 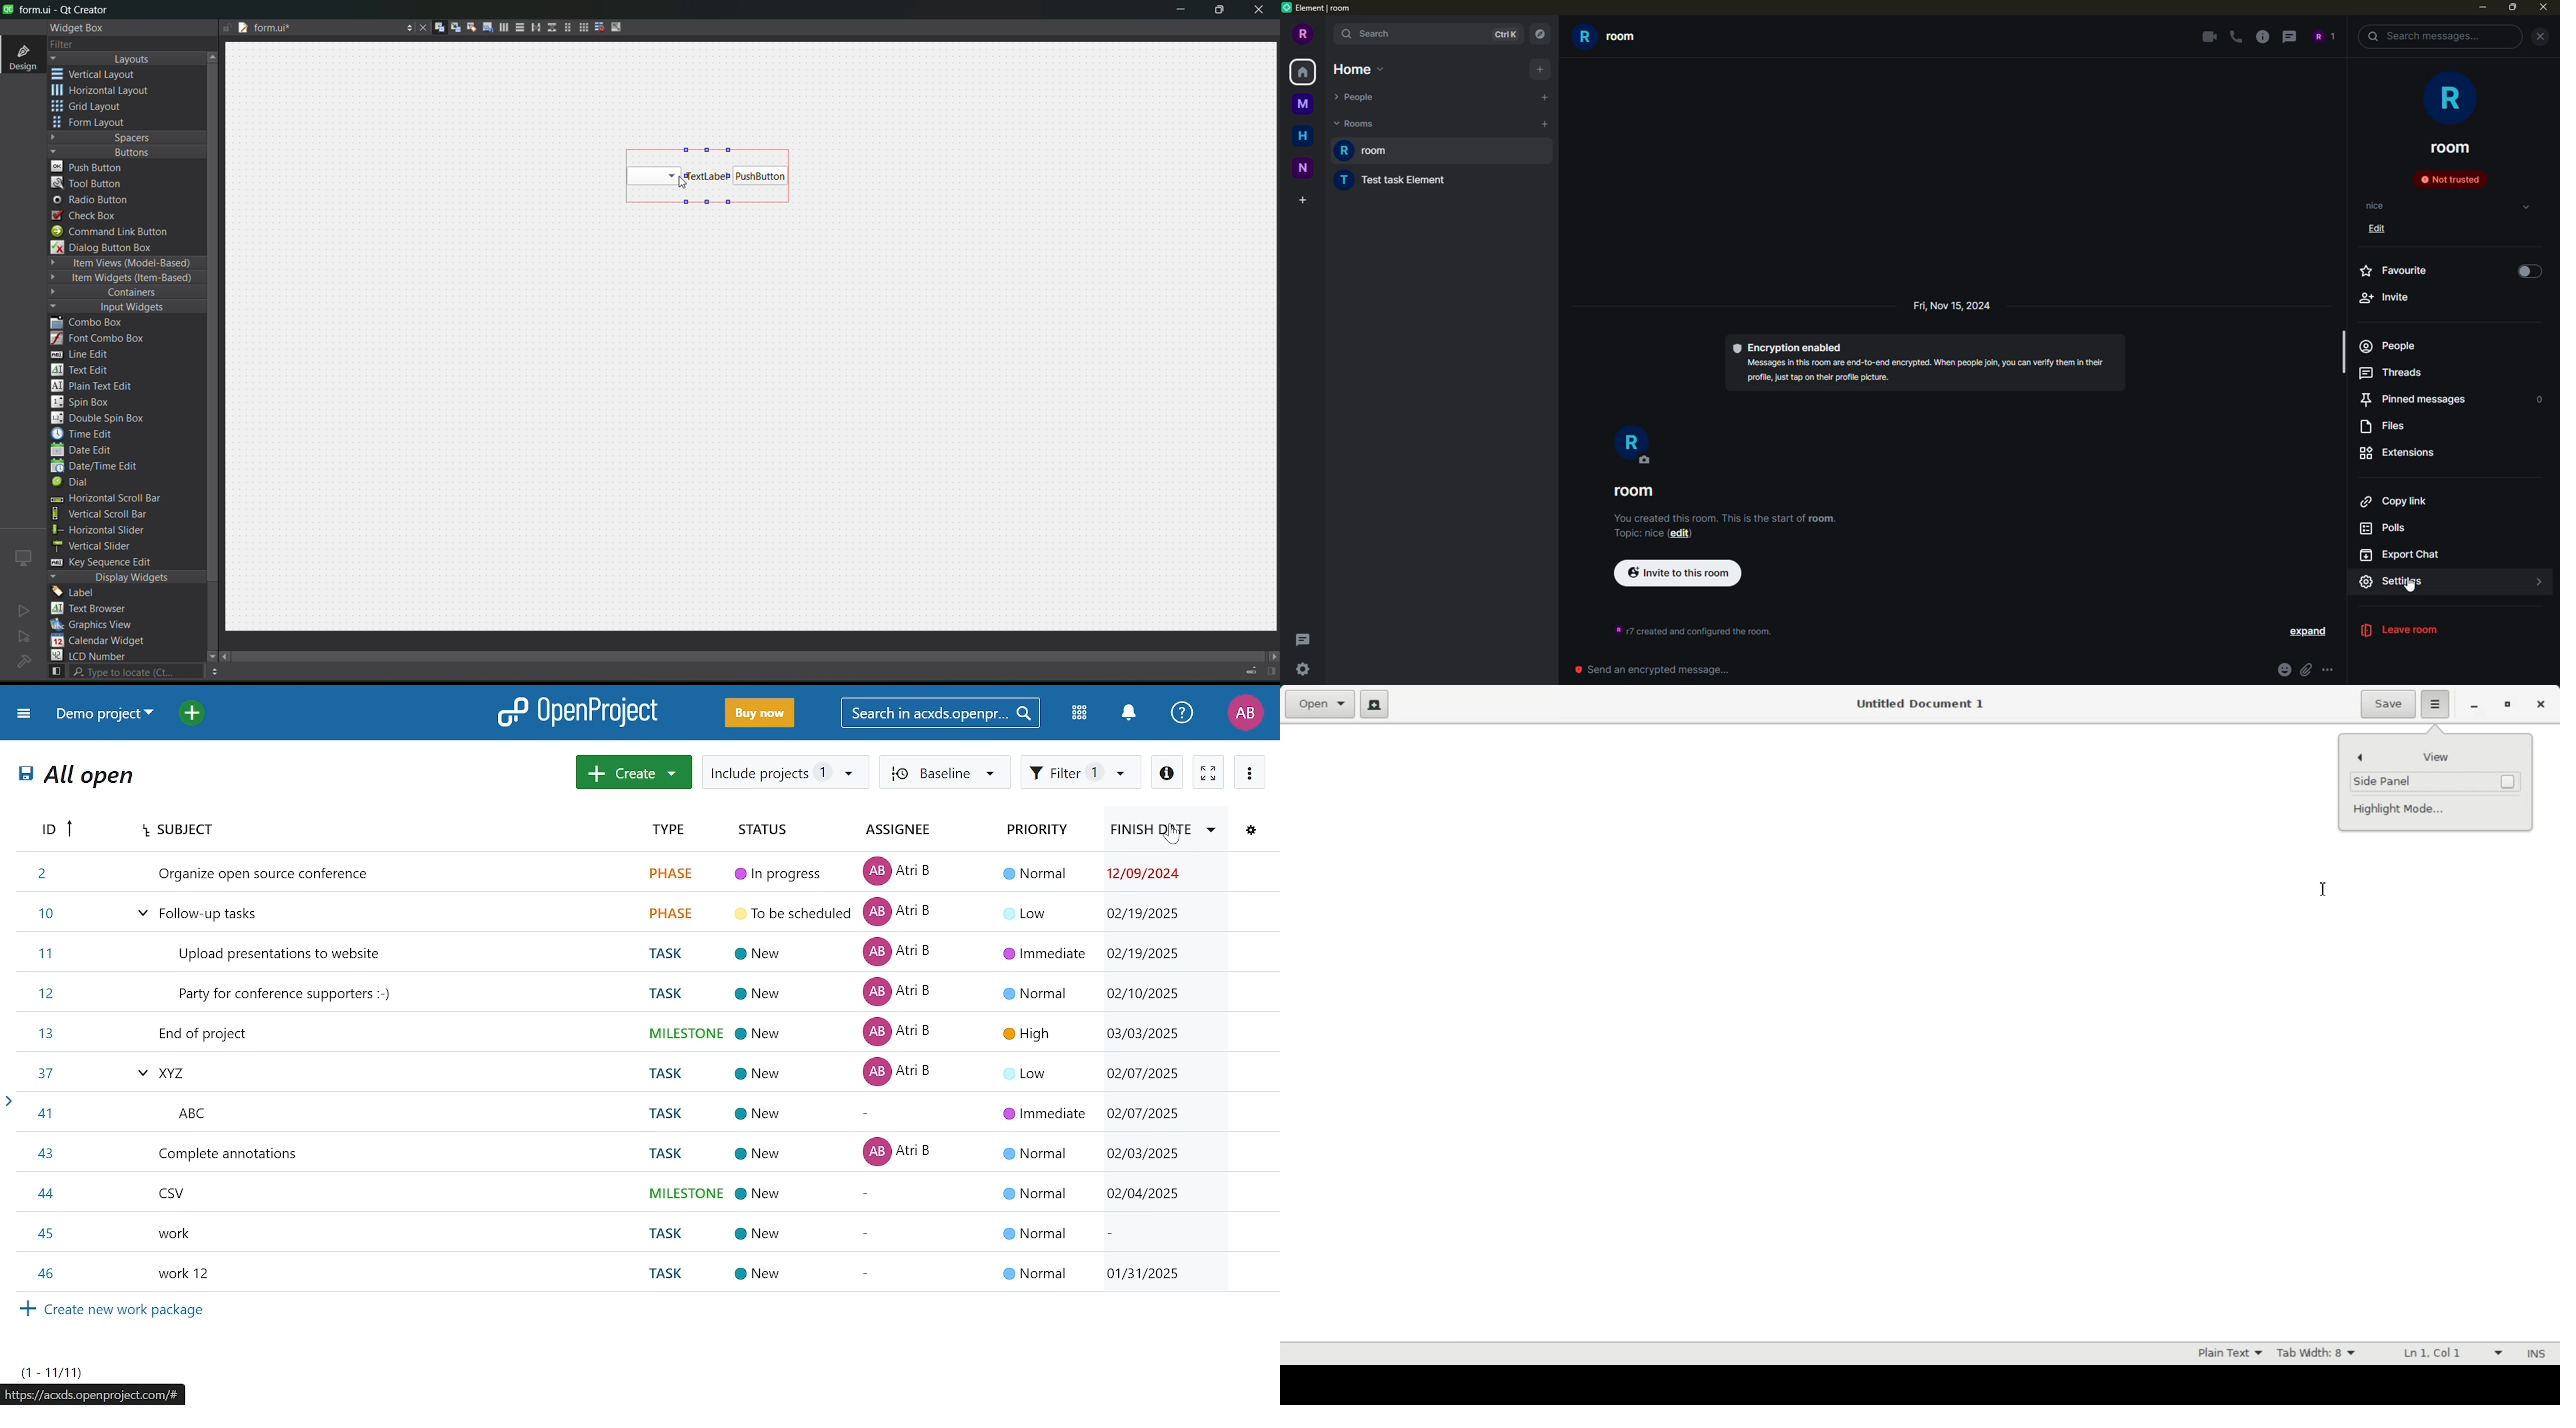 I want to click on Baseline, so click(x=941, y=773).